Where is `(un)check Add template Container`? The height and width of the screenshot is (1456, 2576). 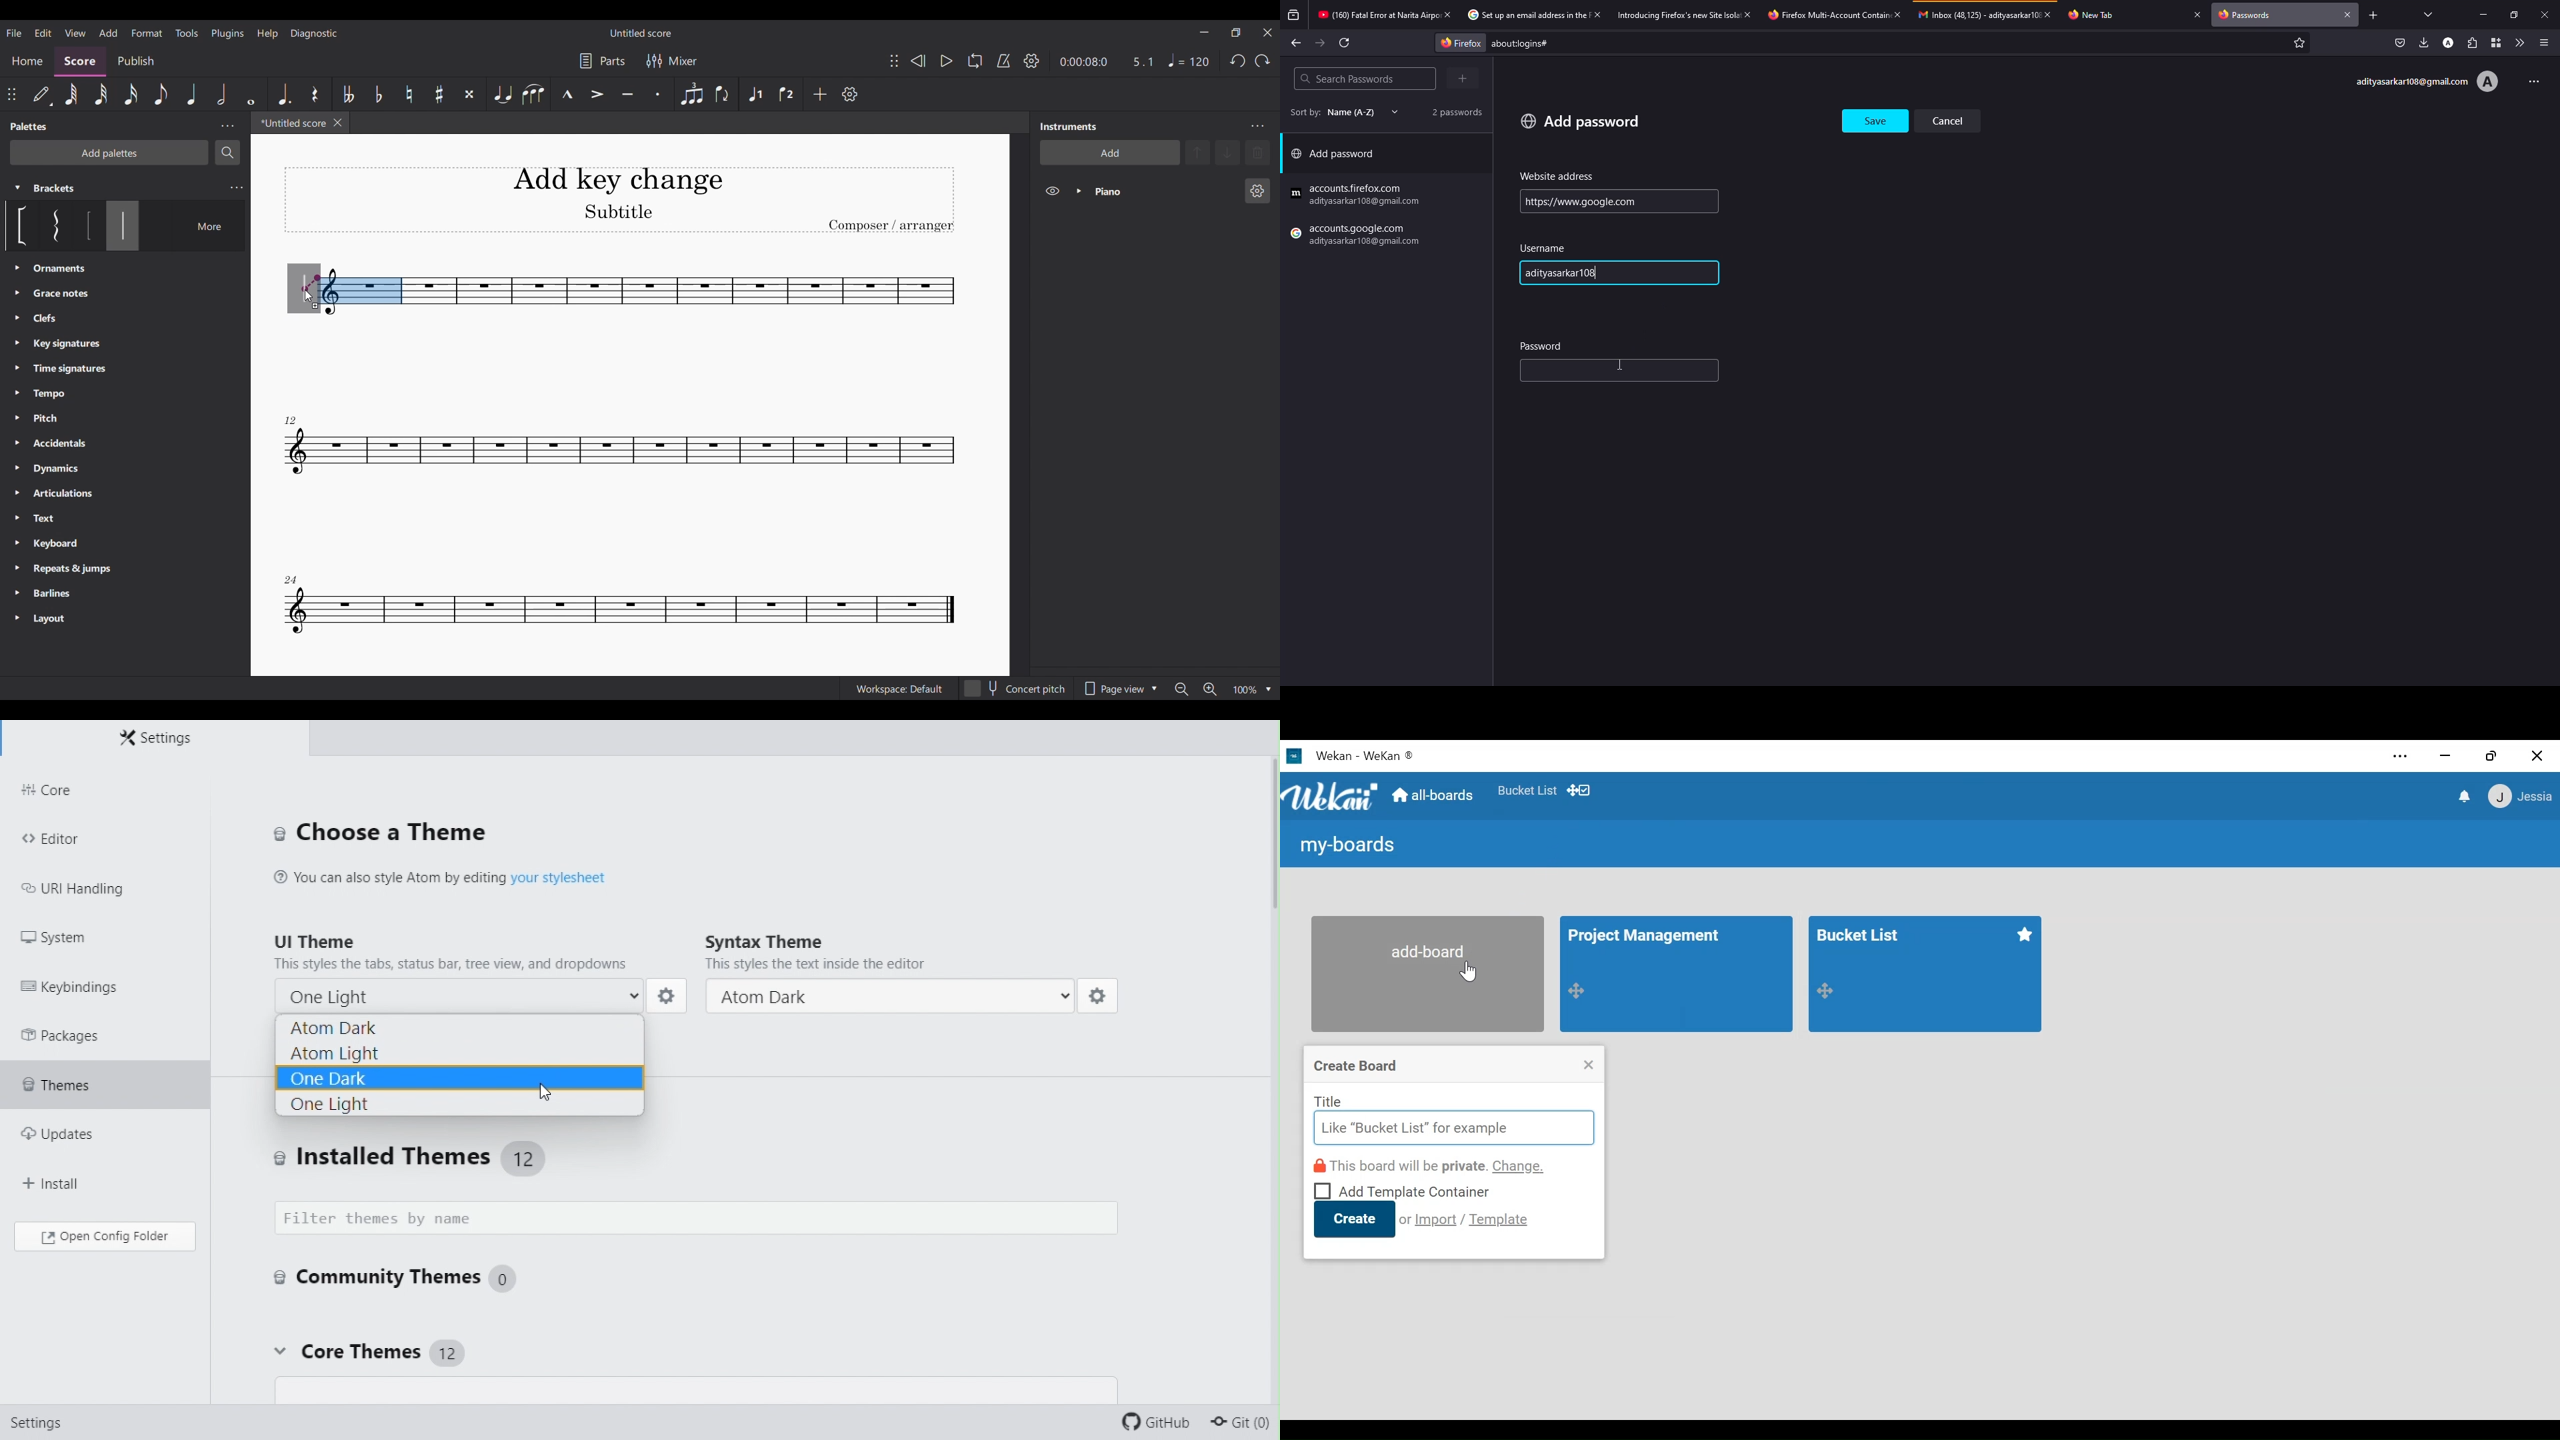
(un)check Add template Container is located at coordinates (1403, 1189).